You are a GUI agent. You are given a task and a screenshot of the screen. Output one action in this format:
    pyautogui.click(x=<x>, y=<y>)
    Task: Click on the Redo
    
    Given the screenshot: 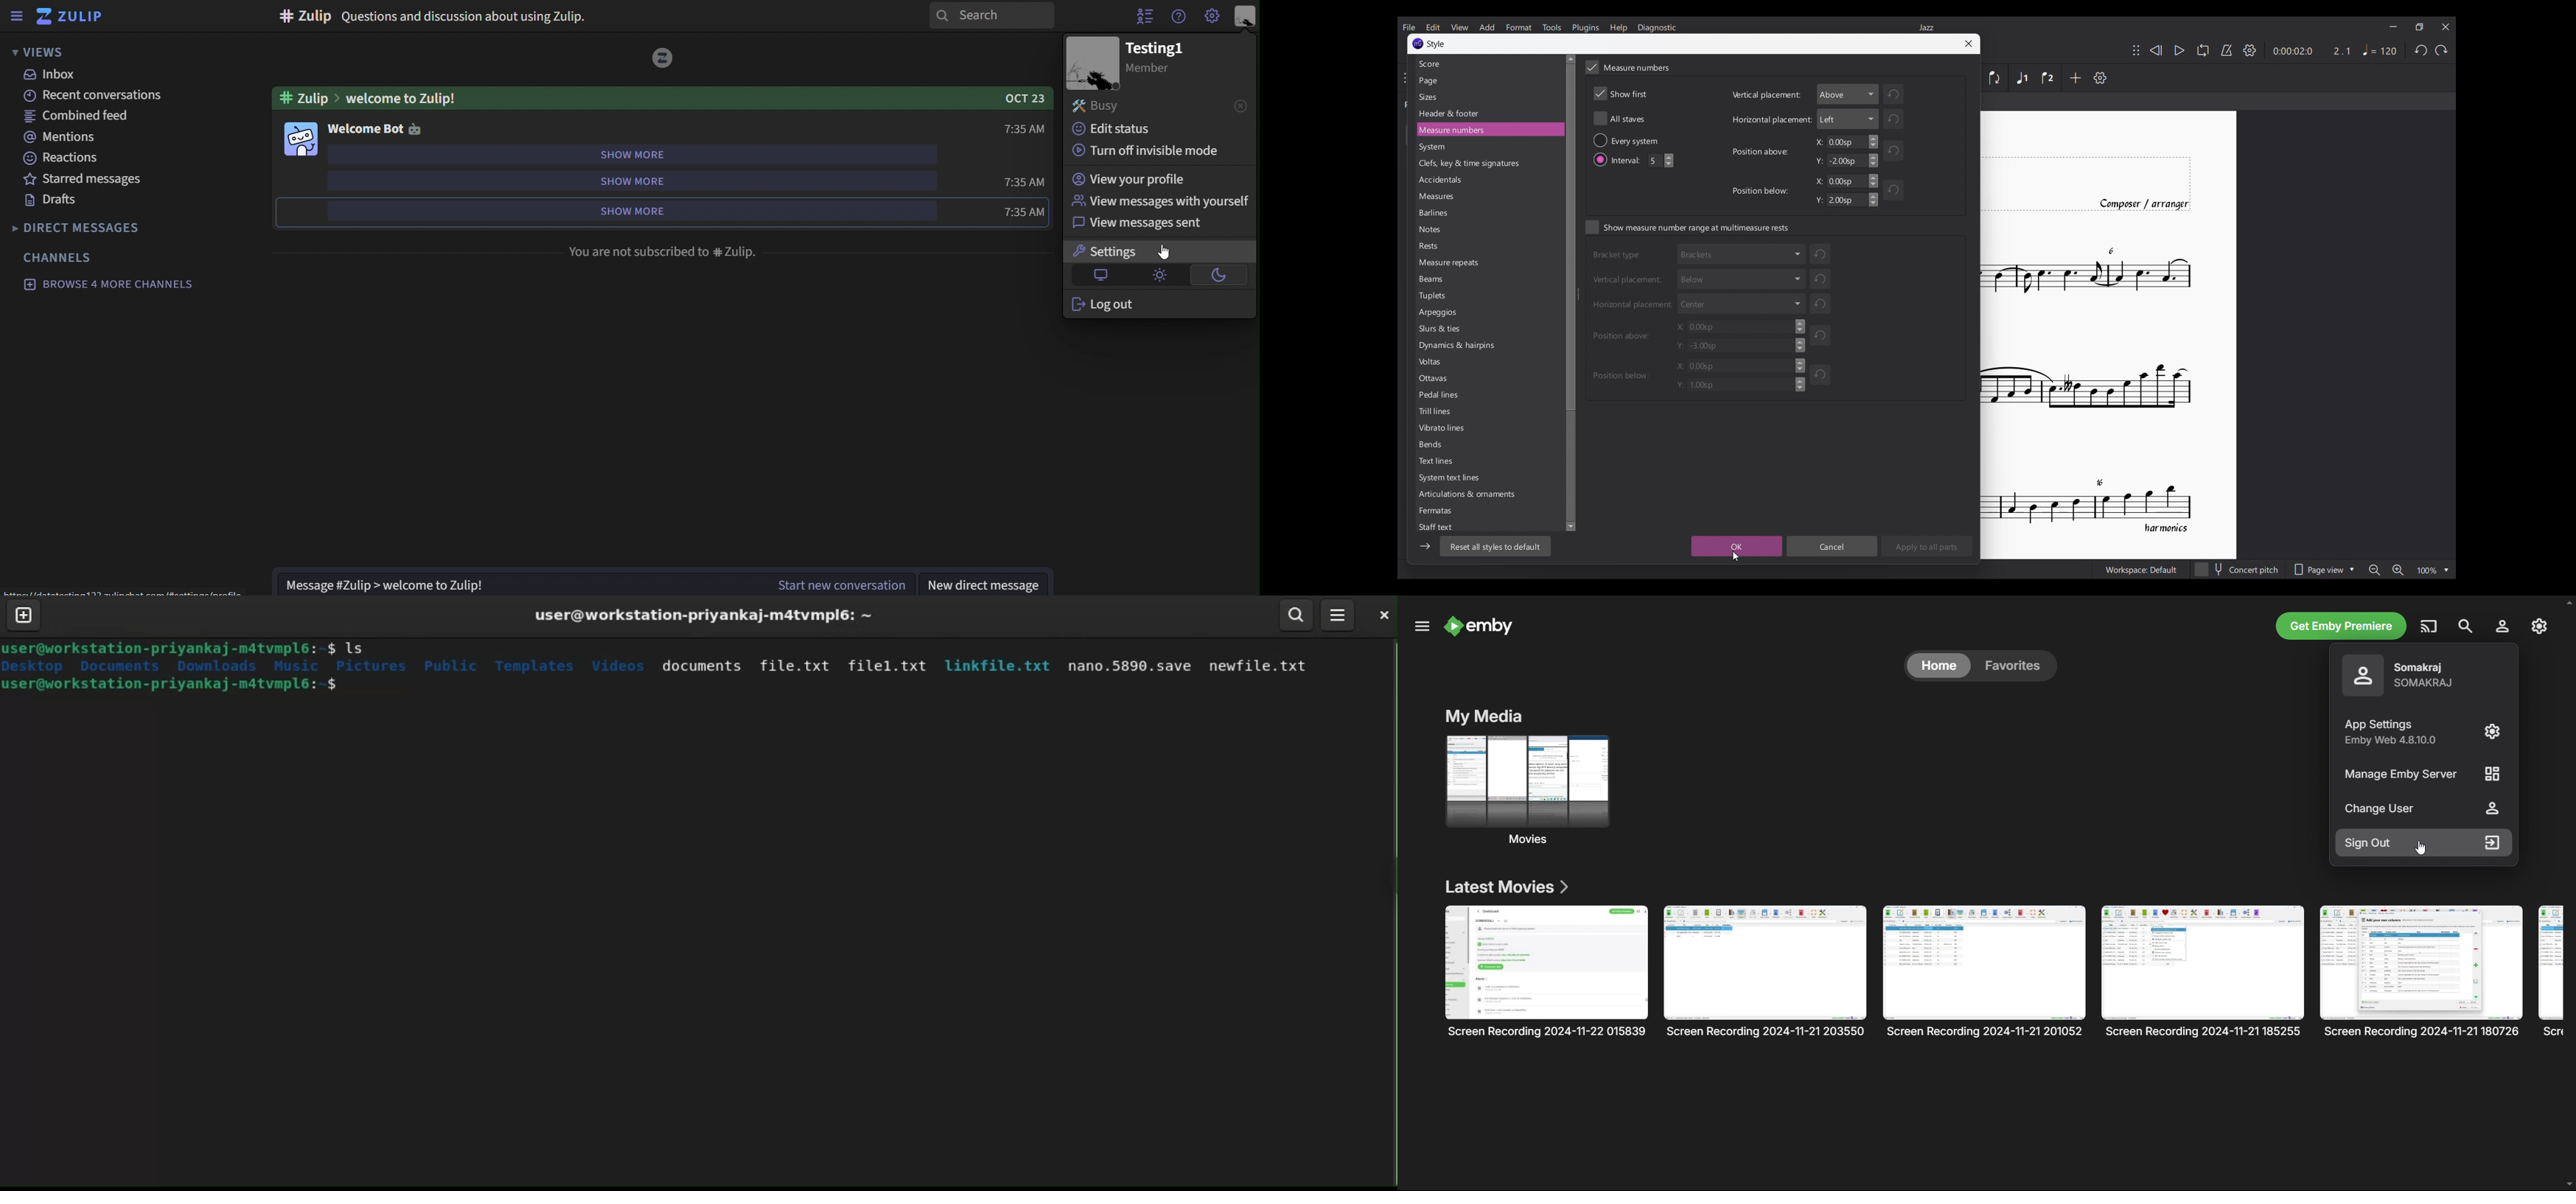 What is the action you would take?
    pyautogui.click(x=2441, y=50)
    